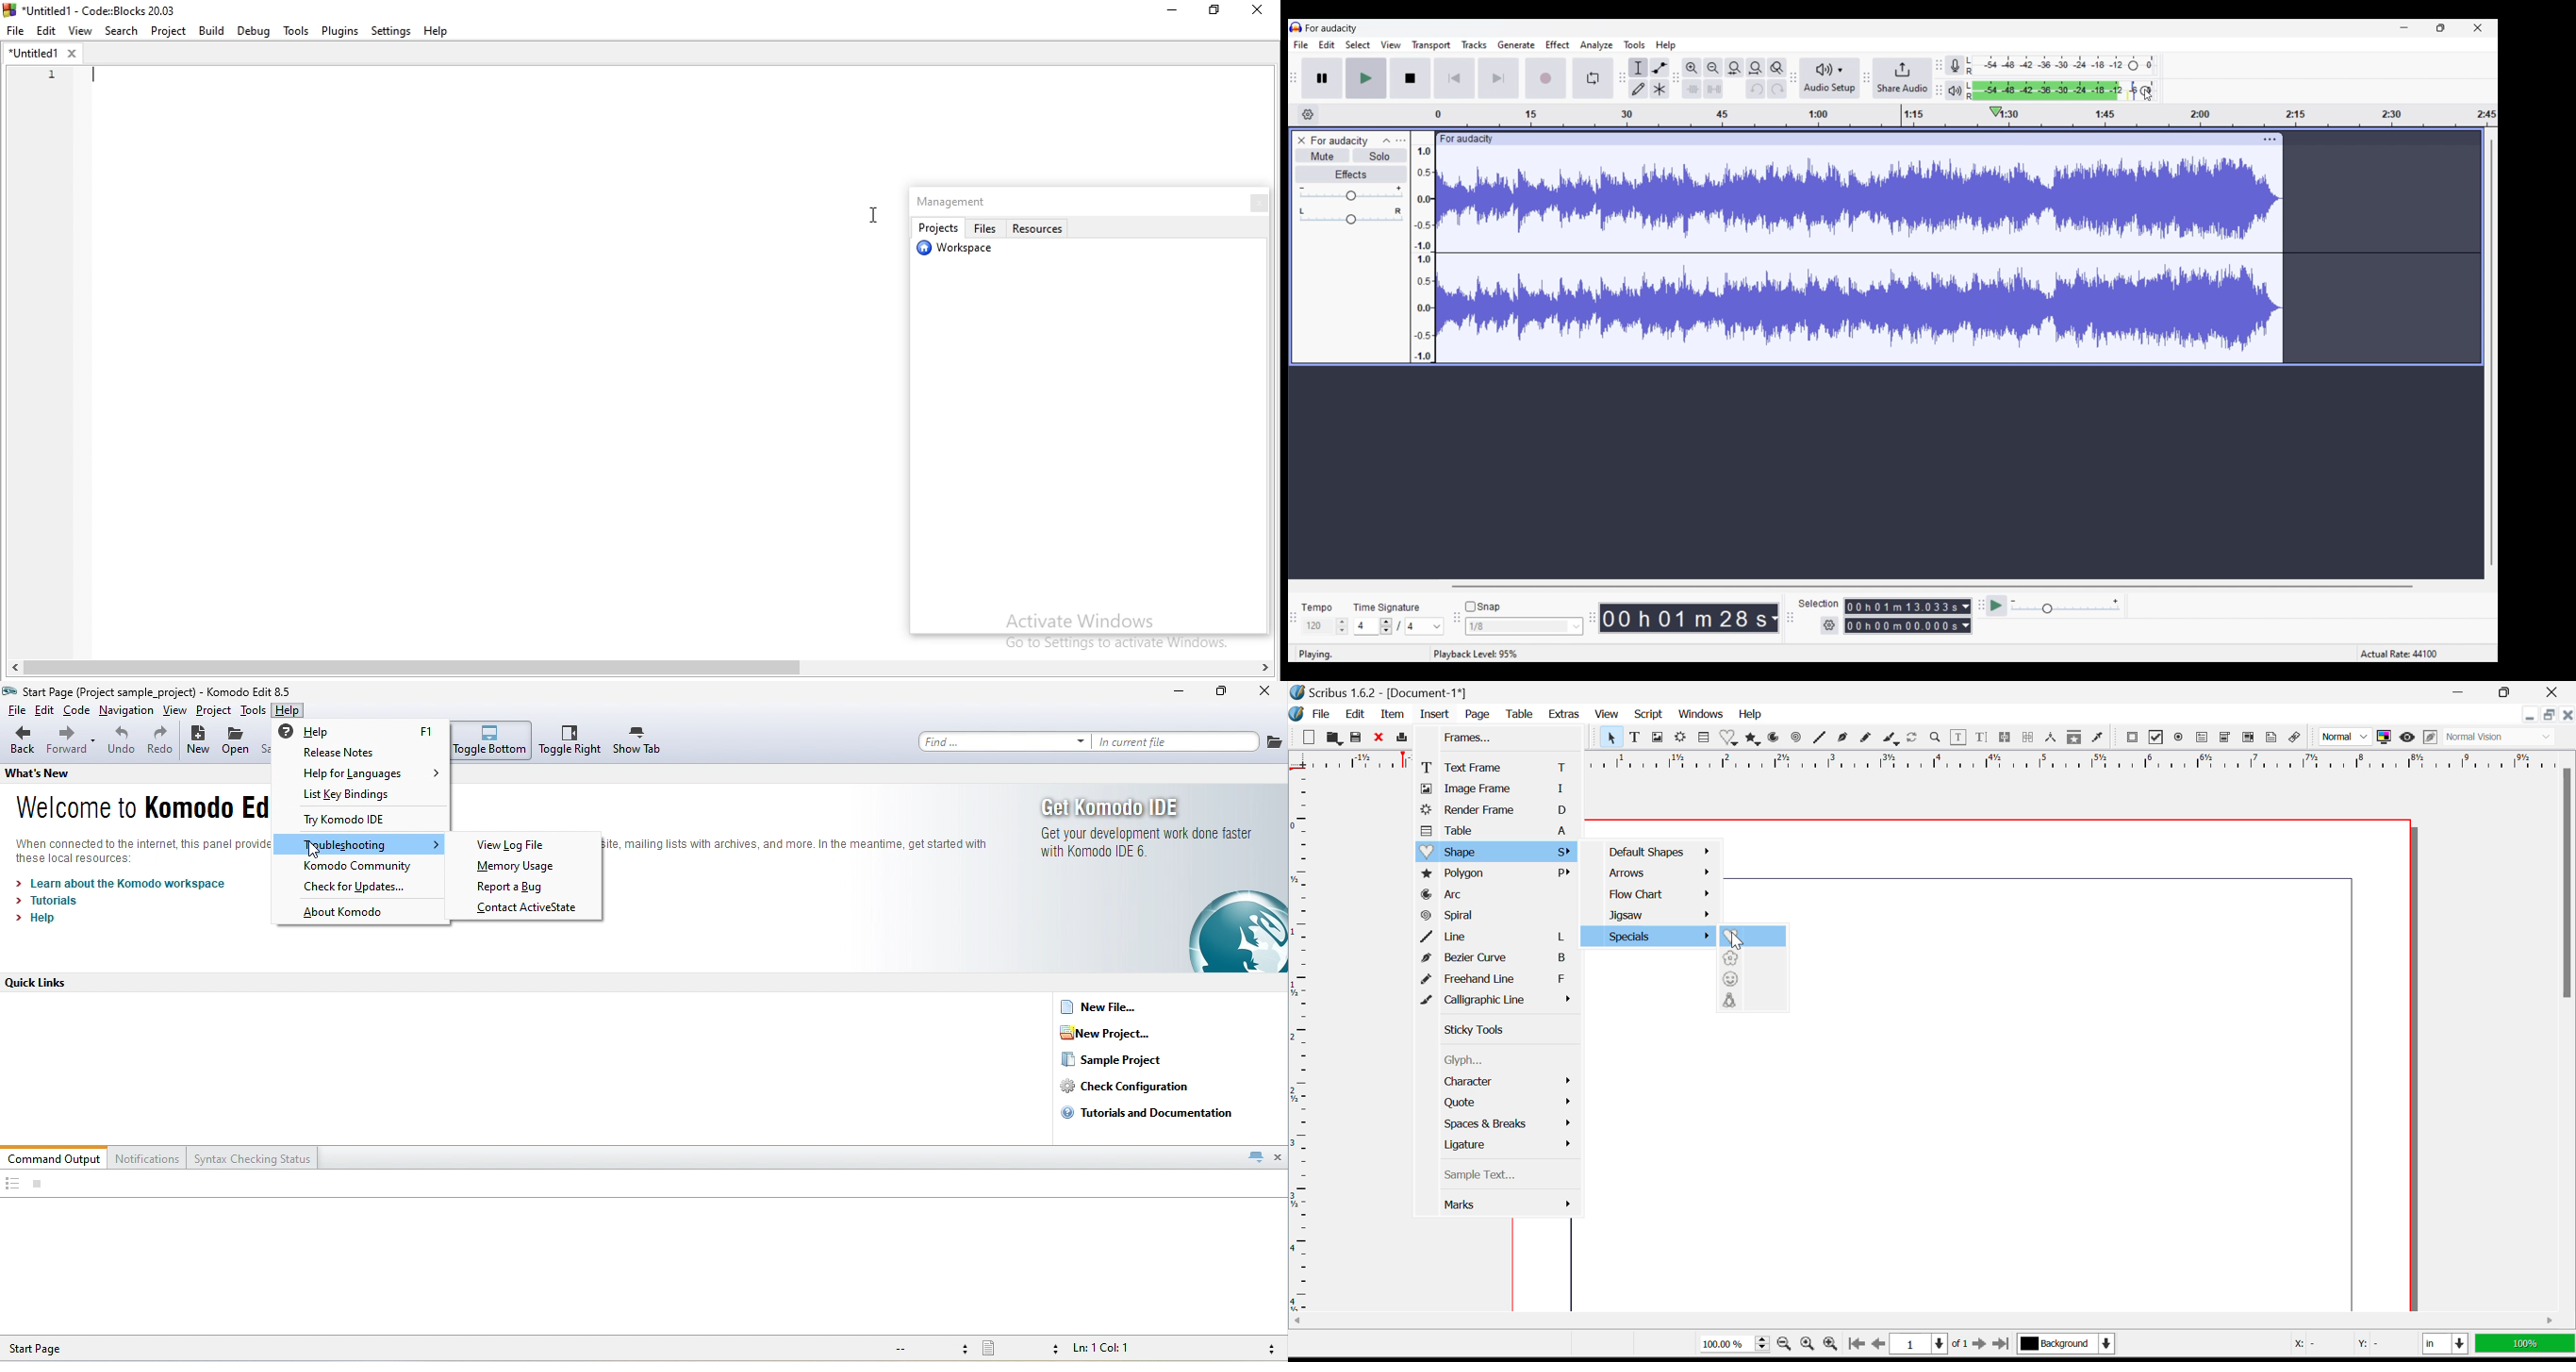  I want to click on Snap toggle, so click(1483, 607).